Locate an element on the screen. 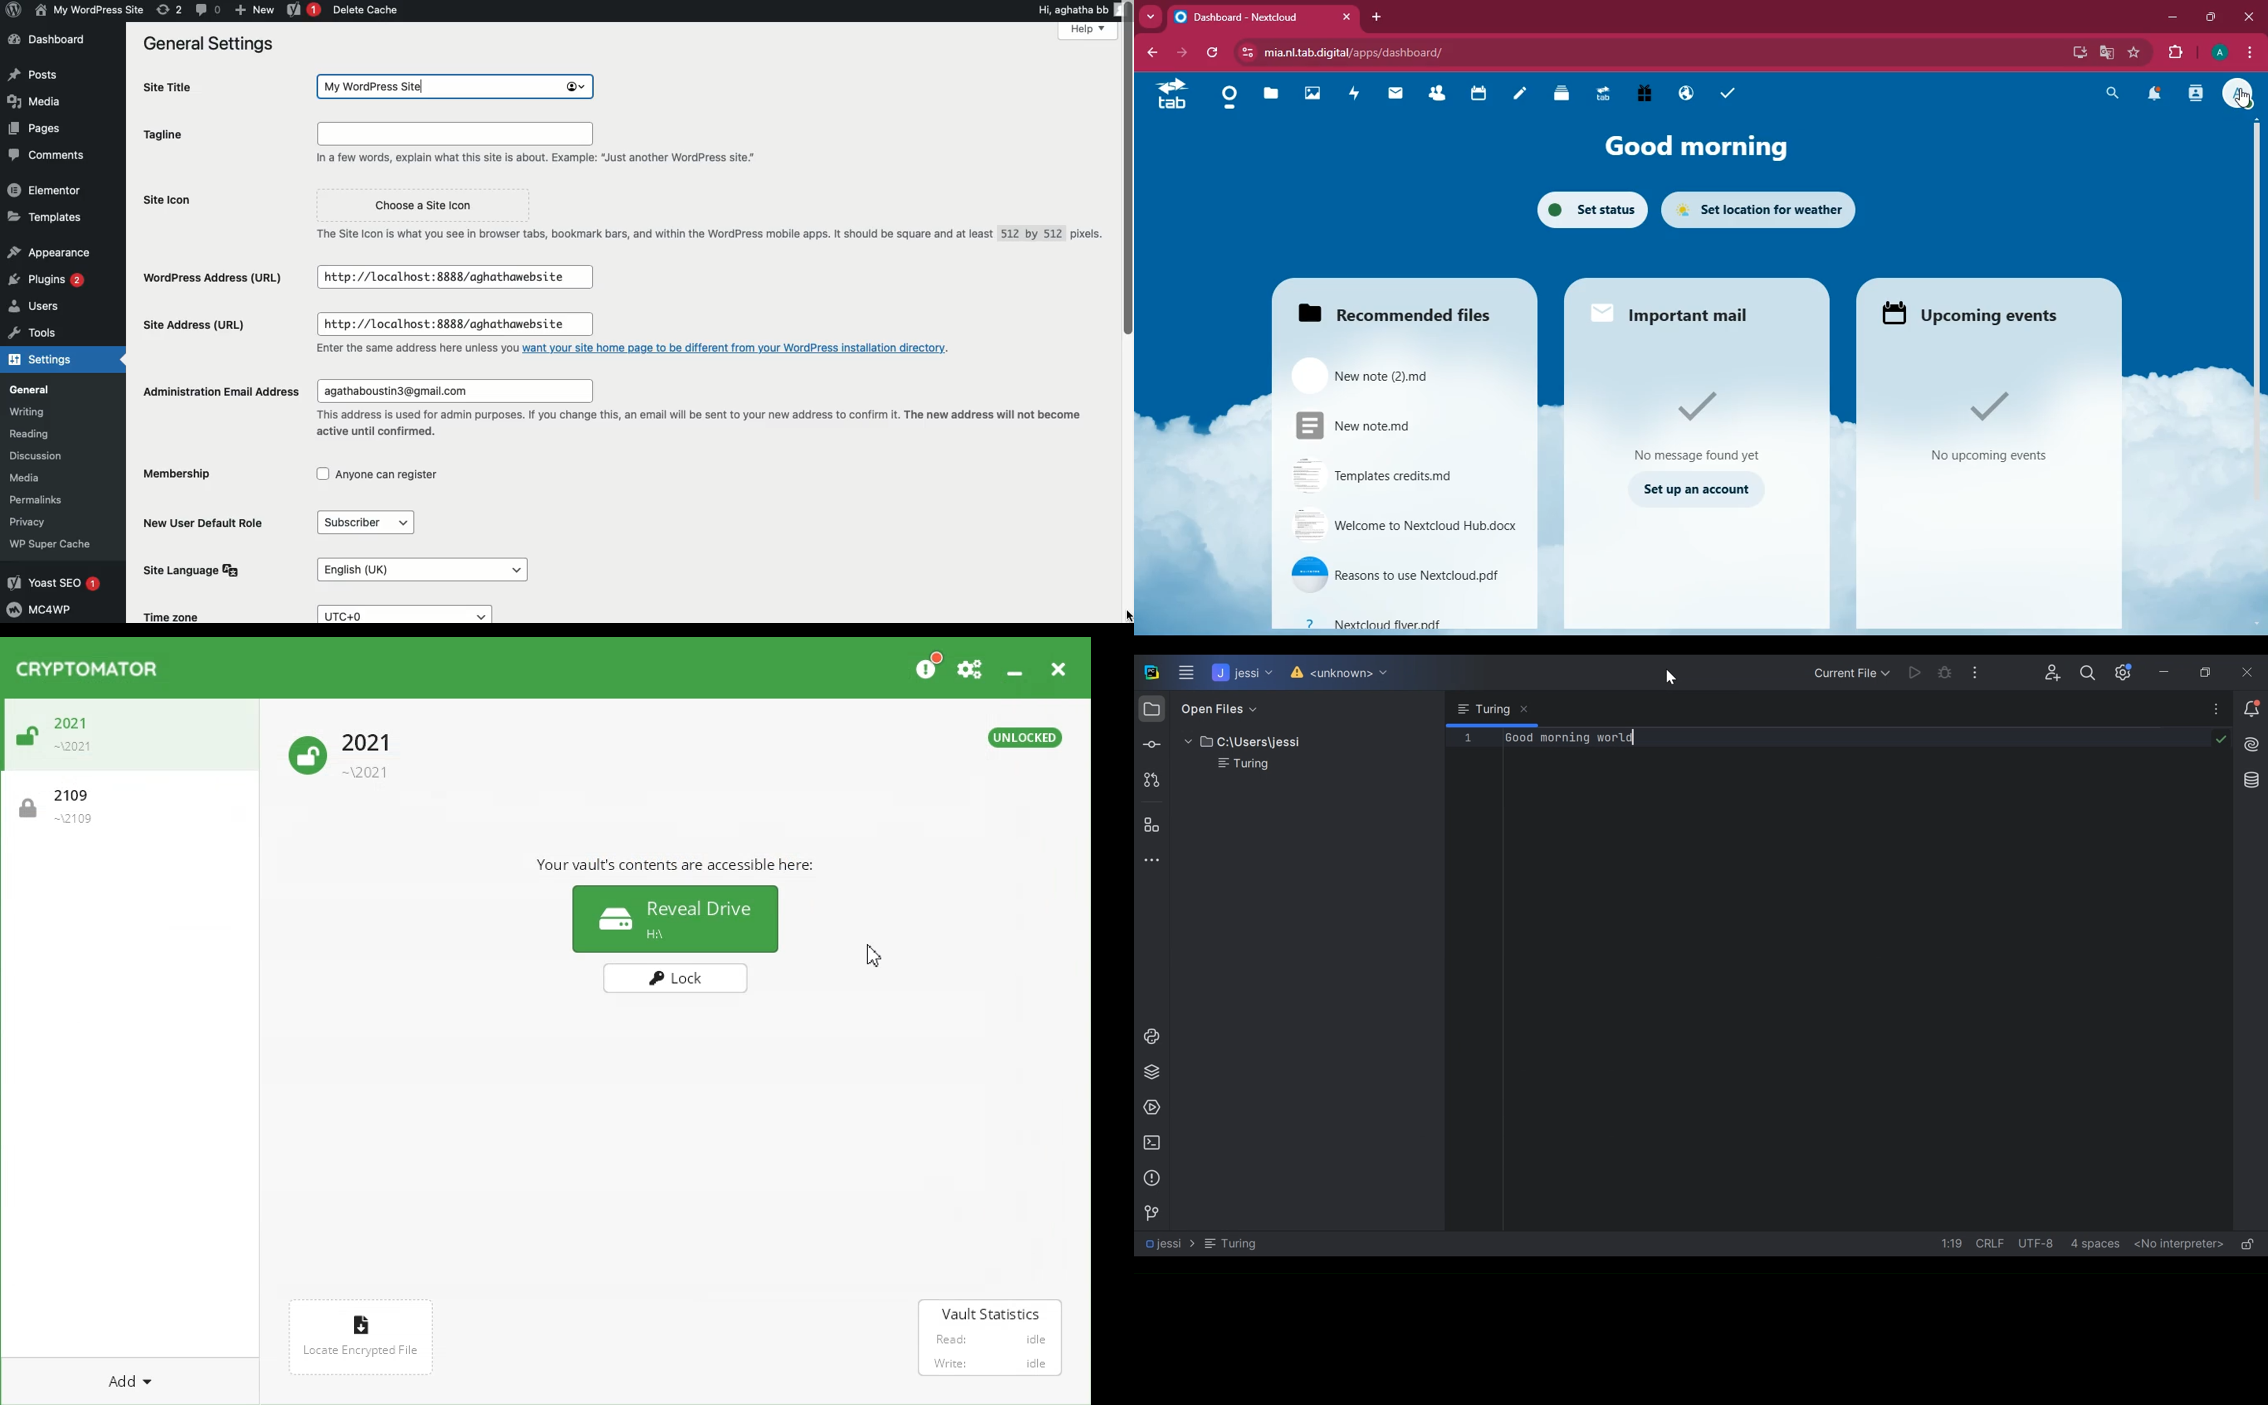 The width and height of the screenshot is (2268, 1428). forward is located at coordinates (1181, 53).